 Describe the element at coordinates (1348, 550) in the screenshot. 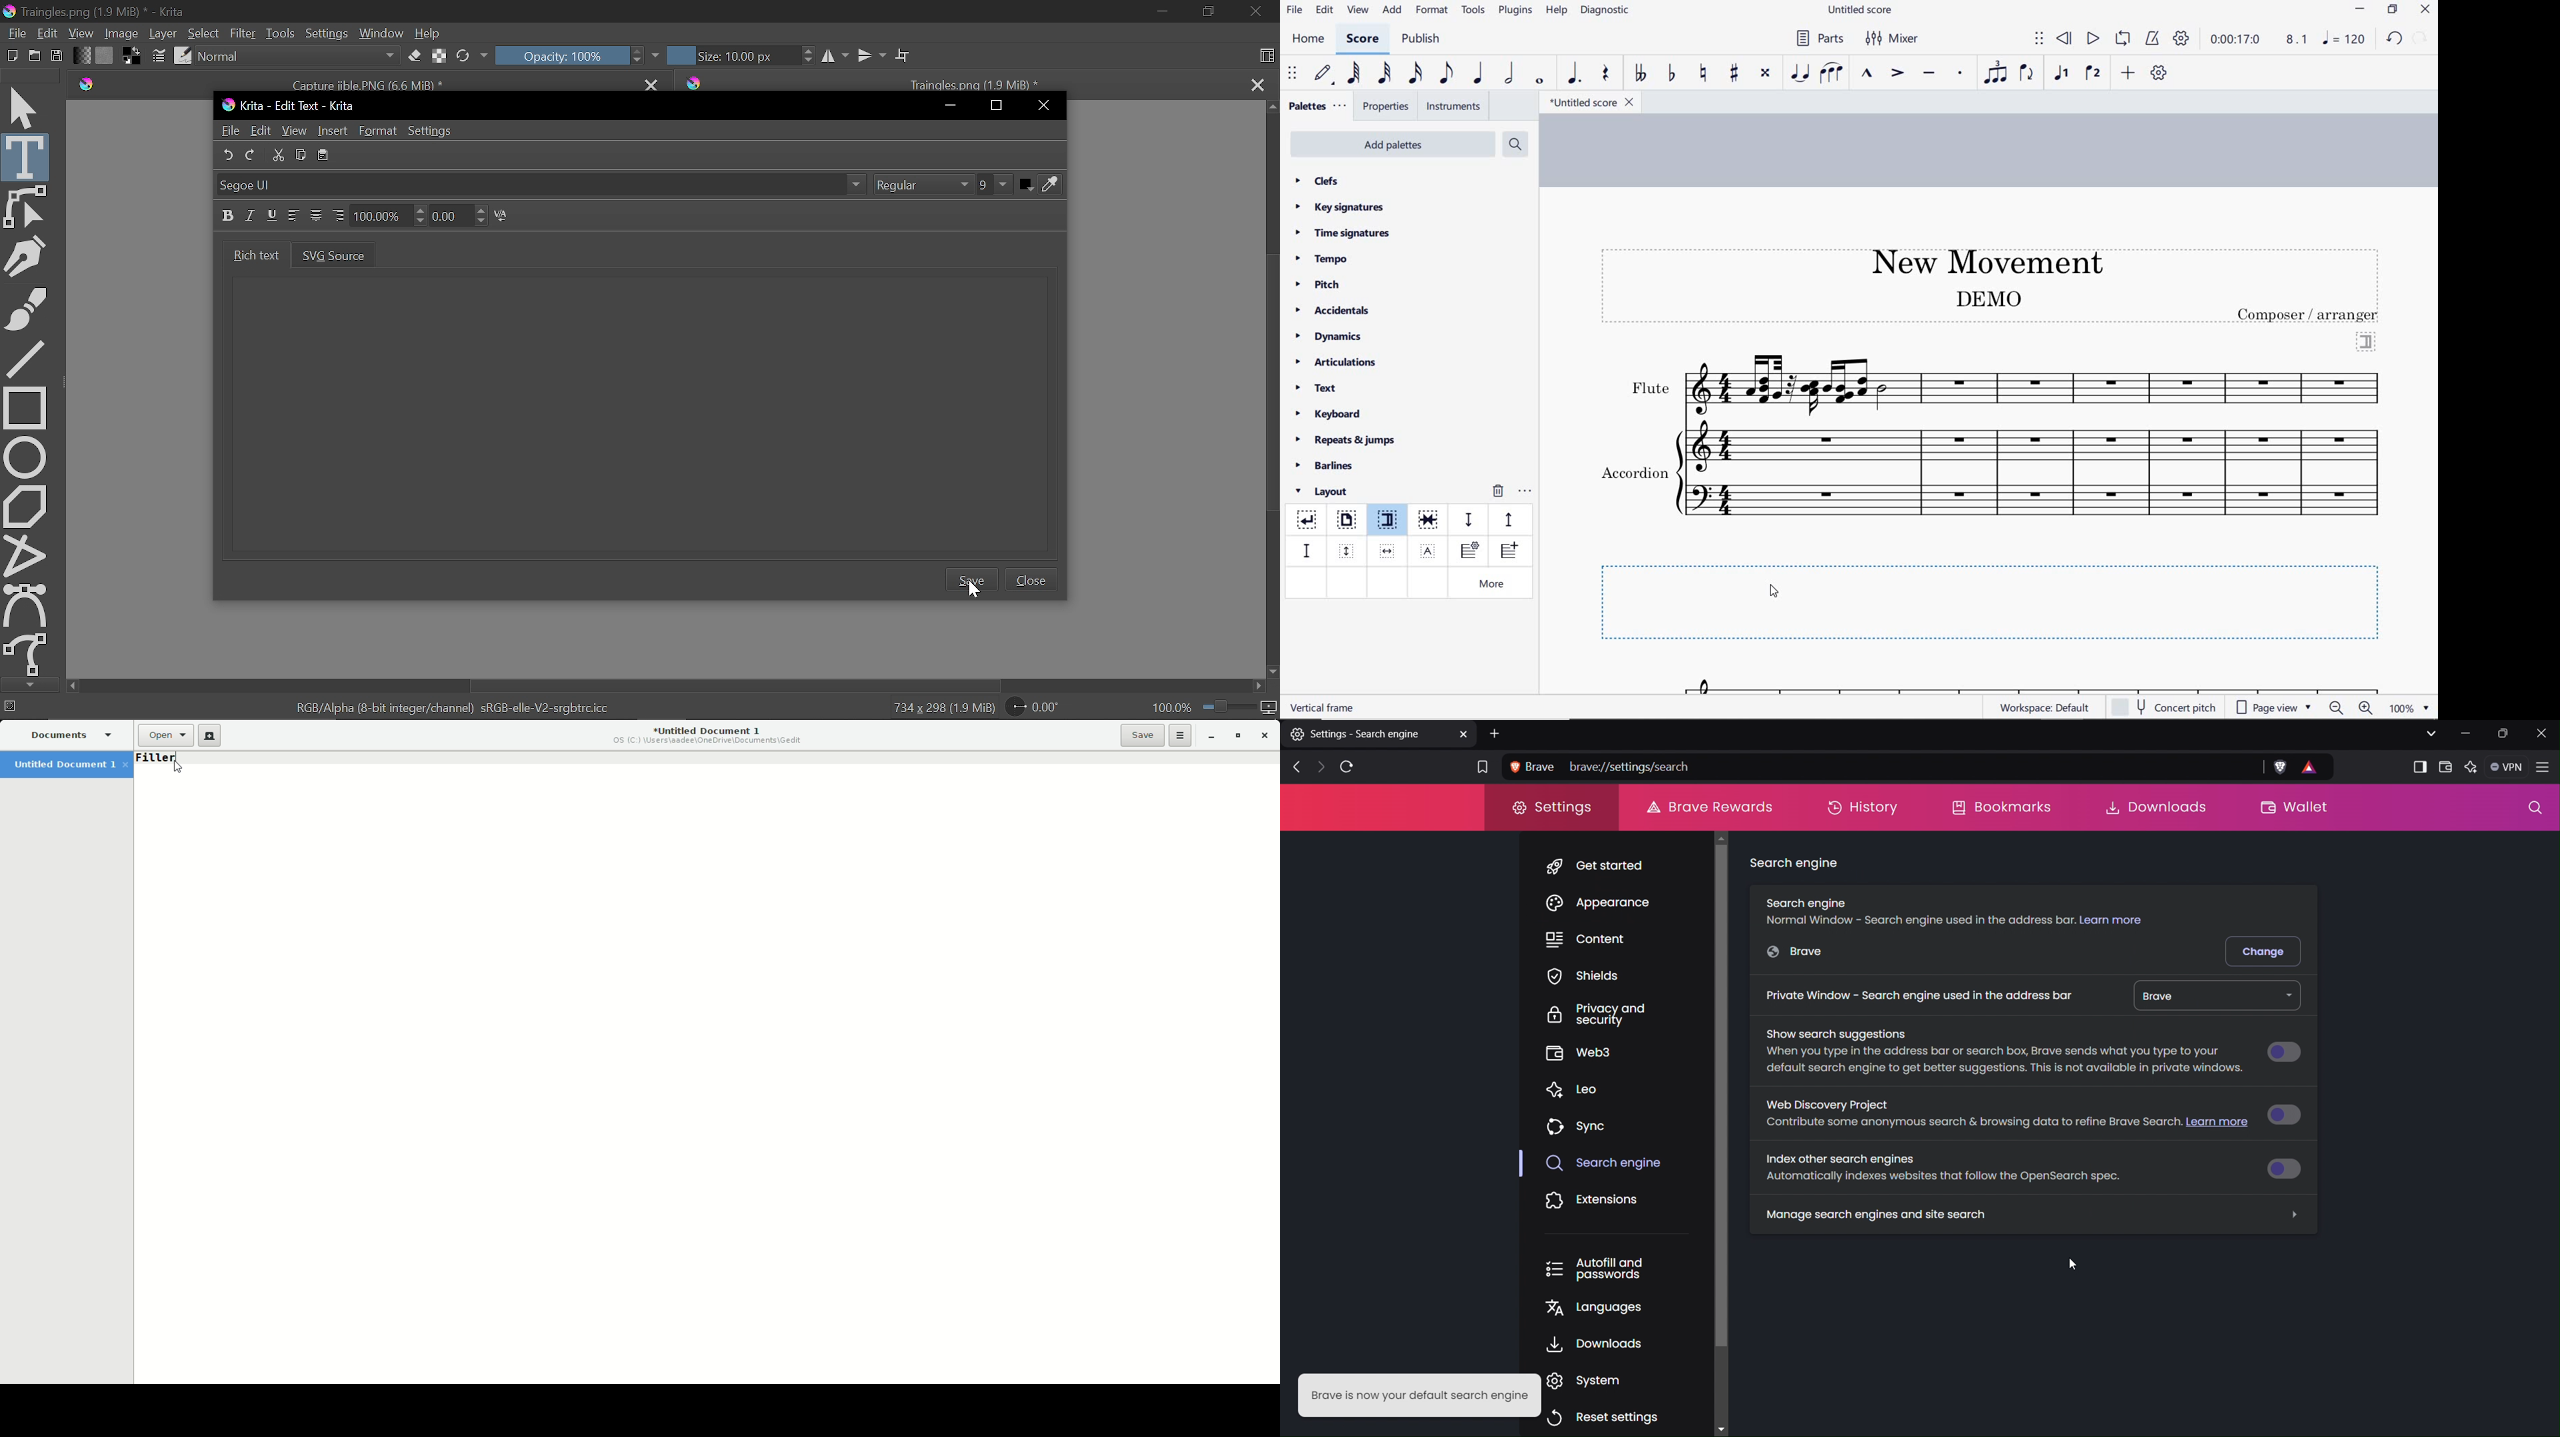

I see `insert vertical frame` at that location.